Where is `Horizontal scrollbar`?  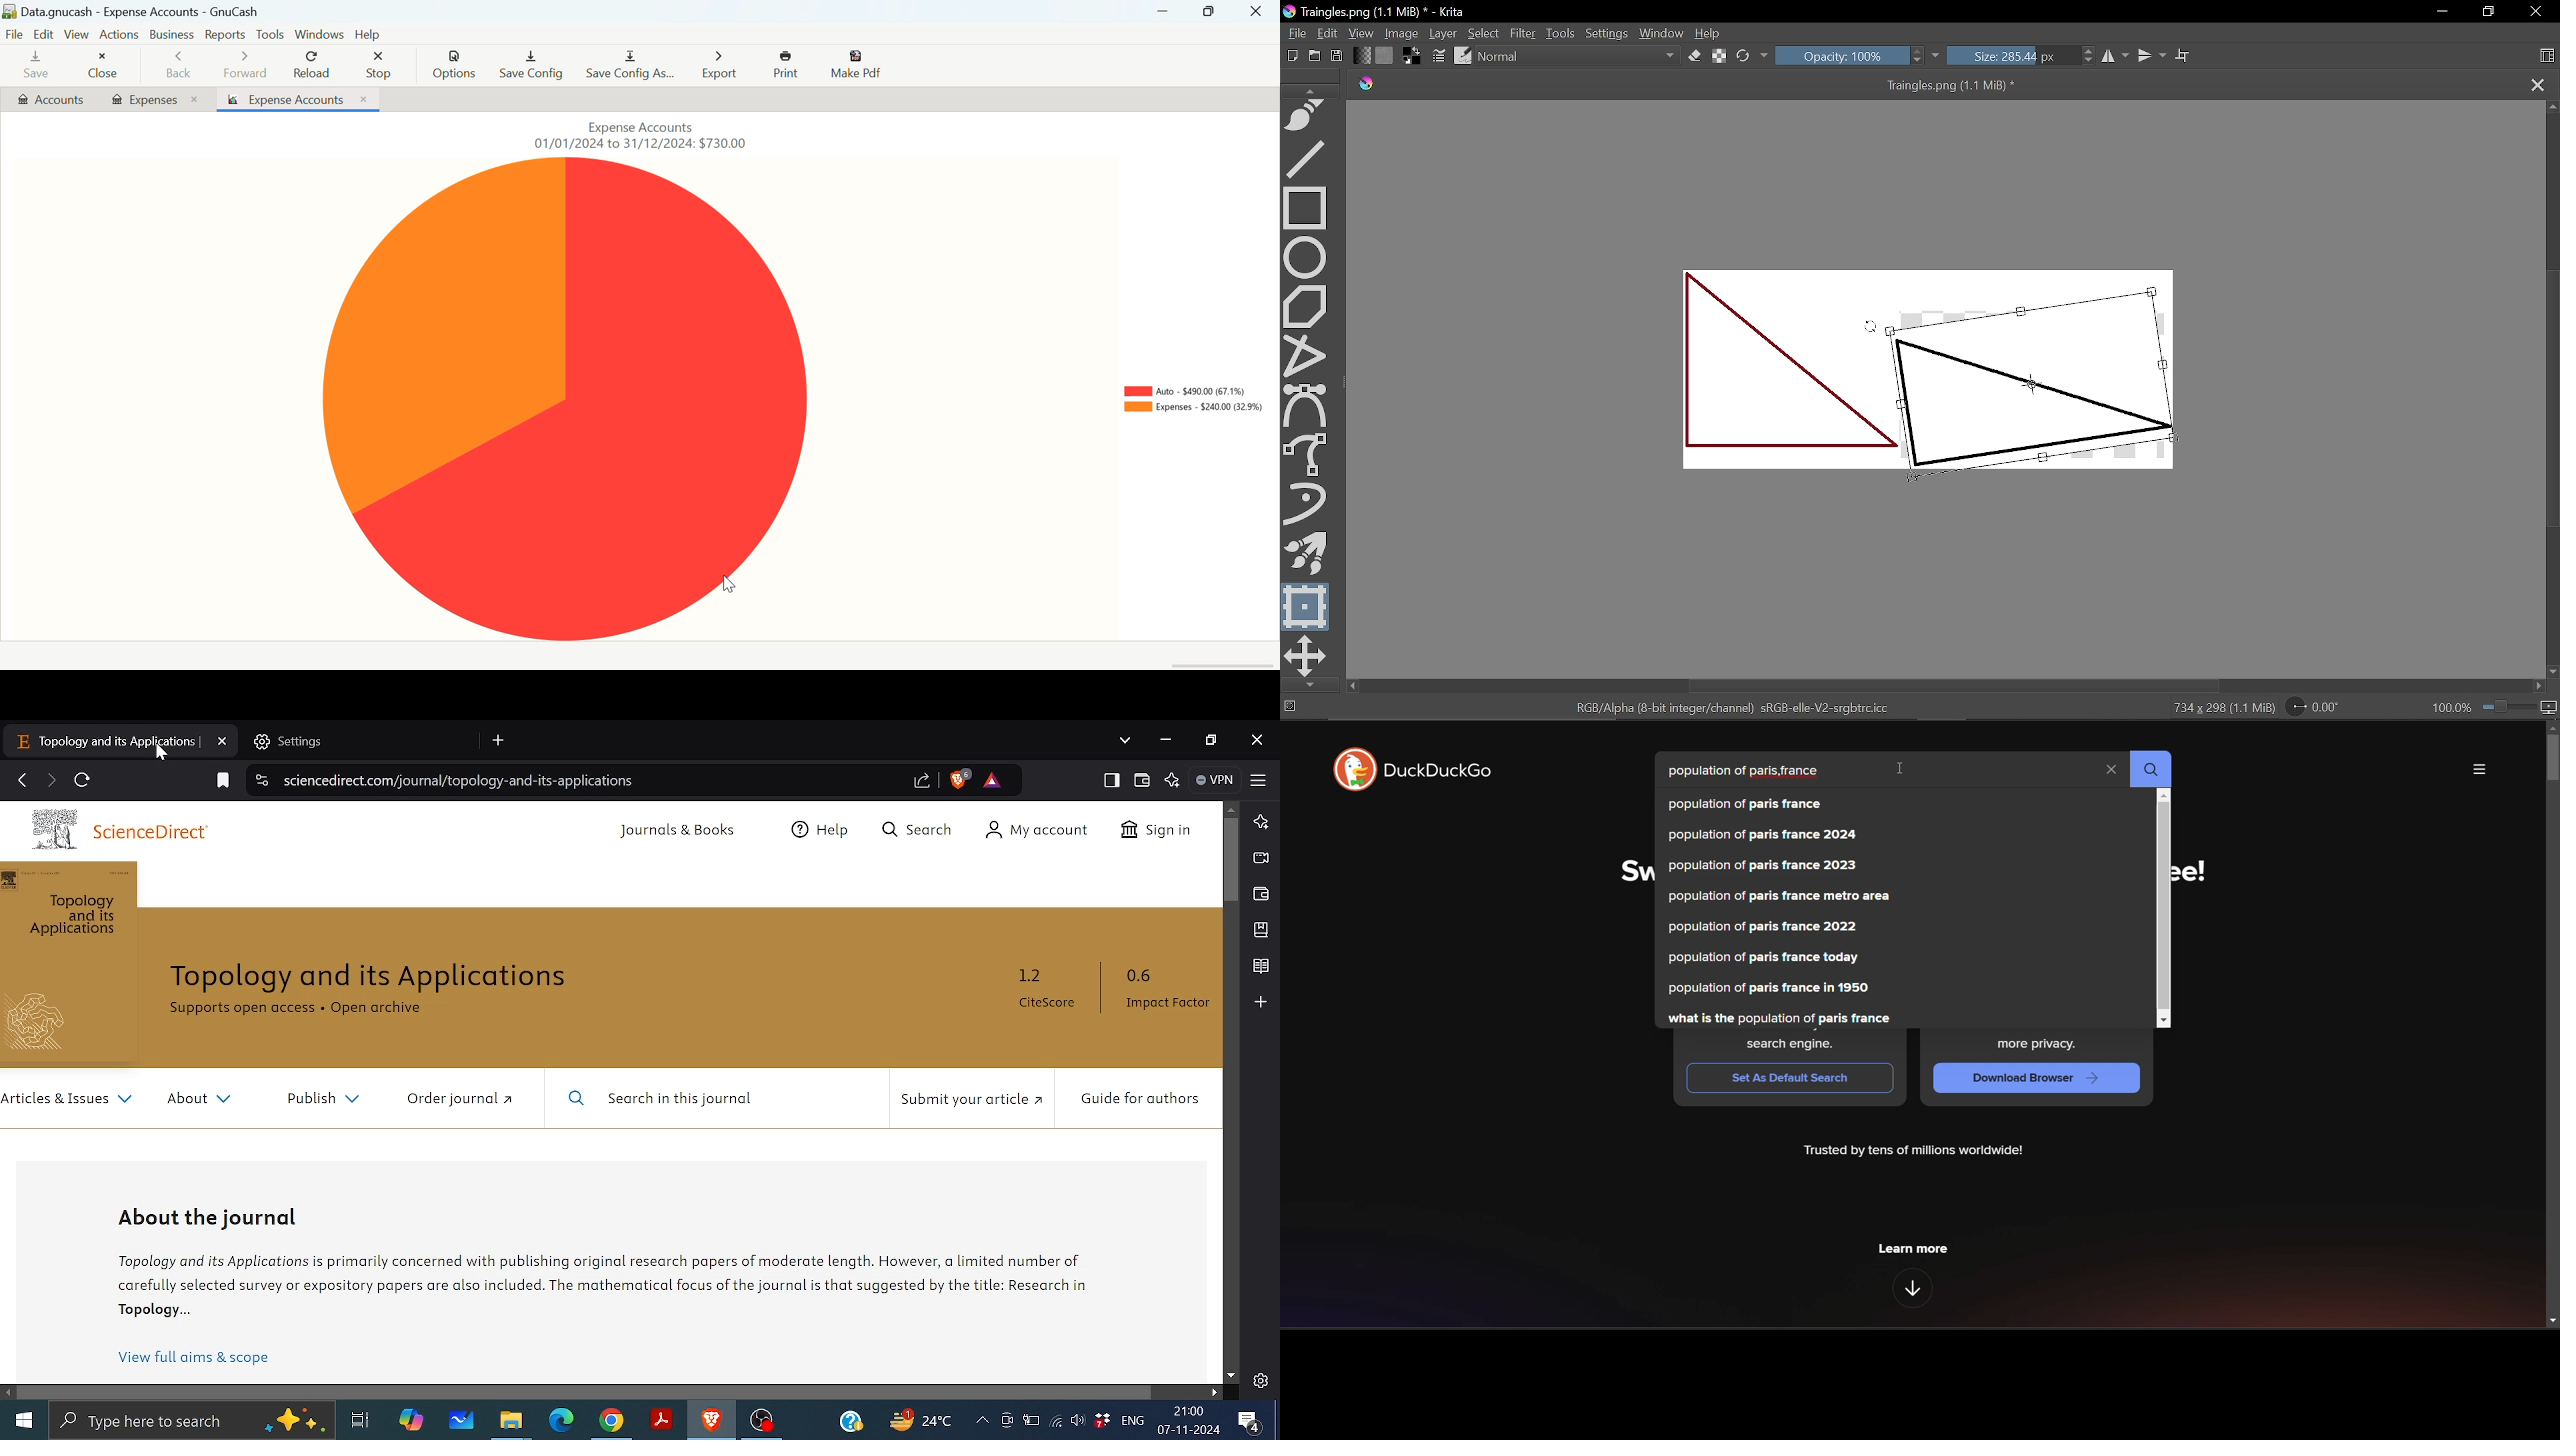 Horizontal scrollbar is located at coordinates (1955, 686).